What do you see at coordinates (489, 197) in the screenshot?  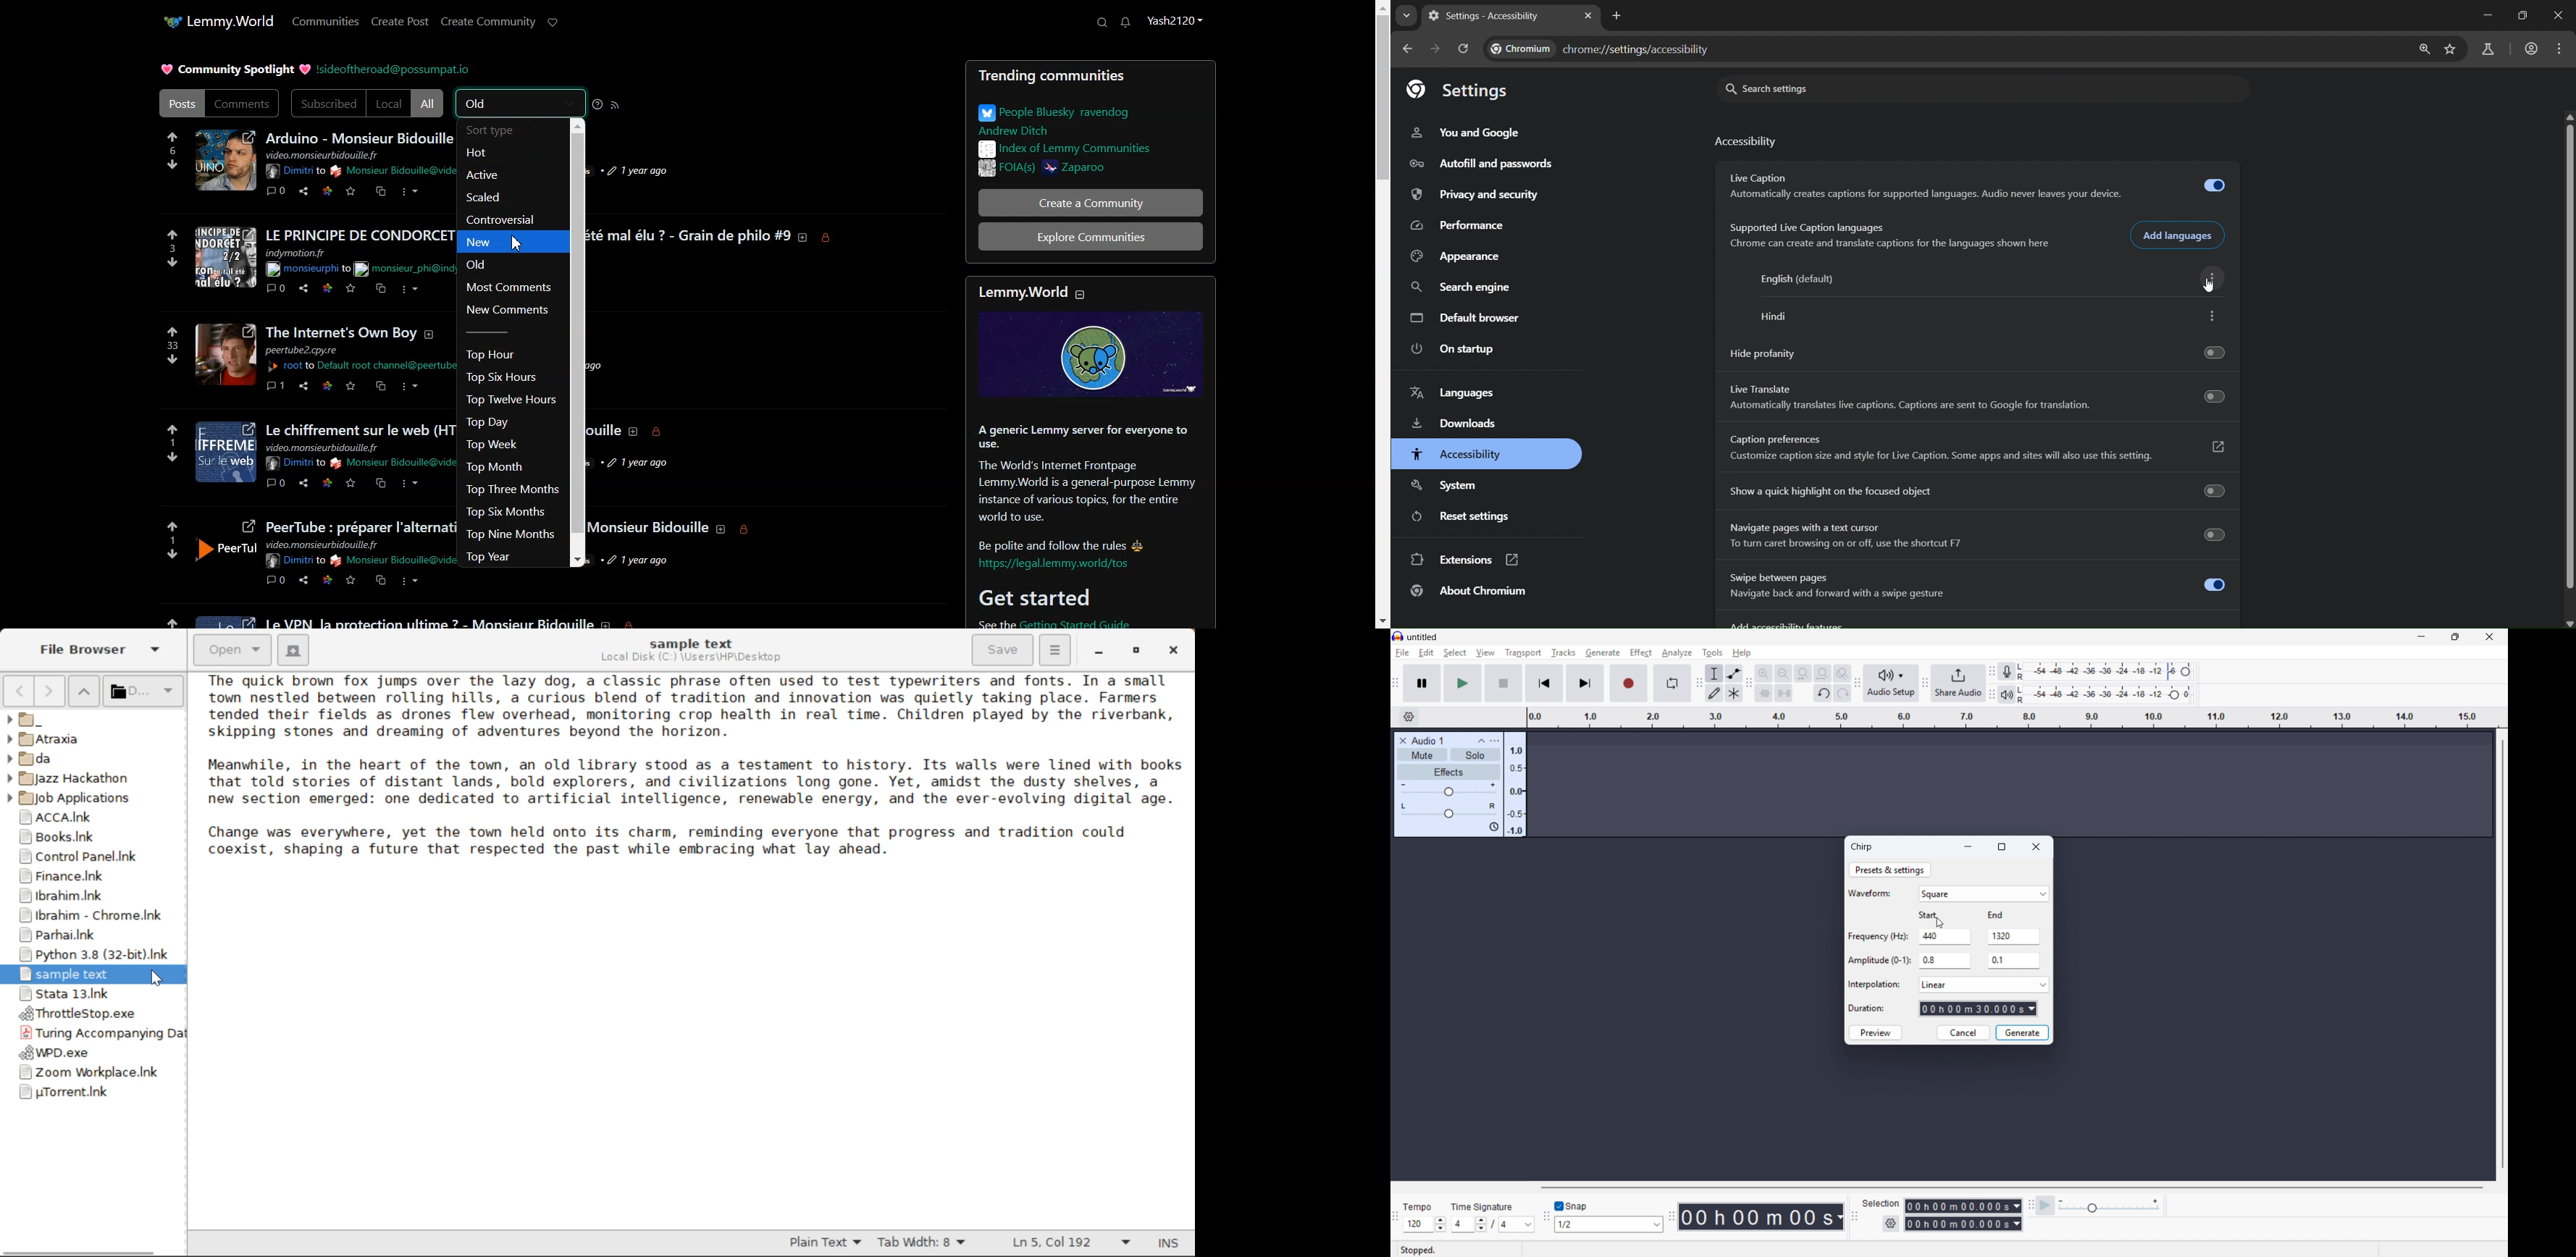 I see `Scaled` at bounding box center [489, 197].